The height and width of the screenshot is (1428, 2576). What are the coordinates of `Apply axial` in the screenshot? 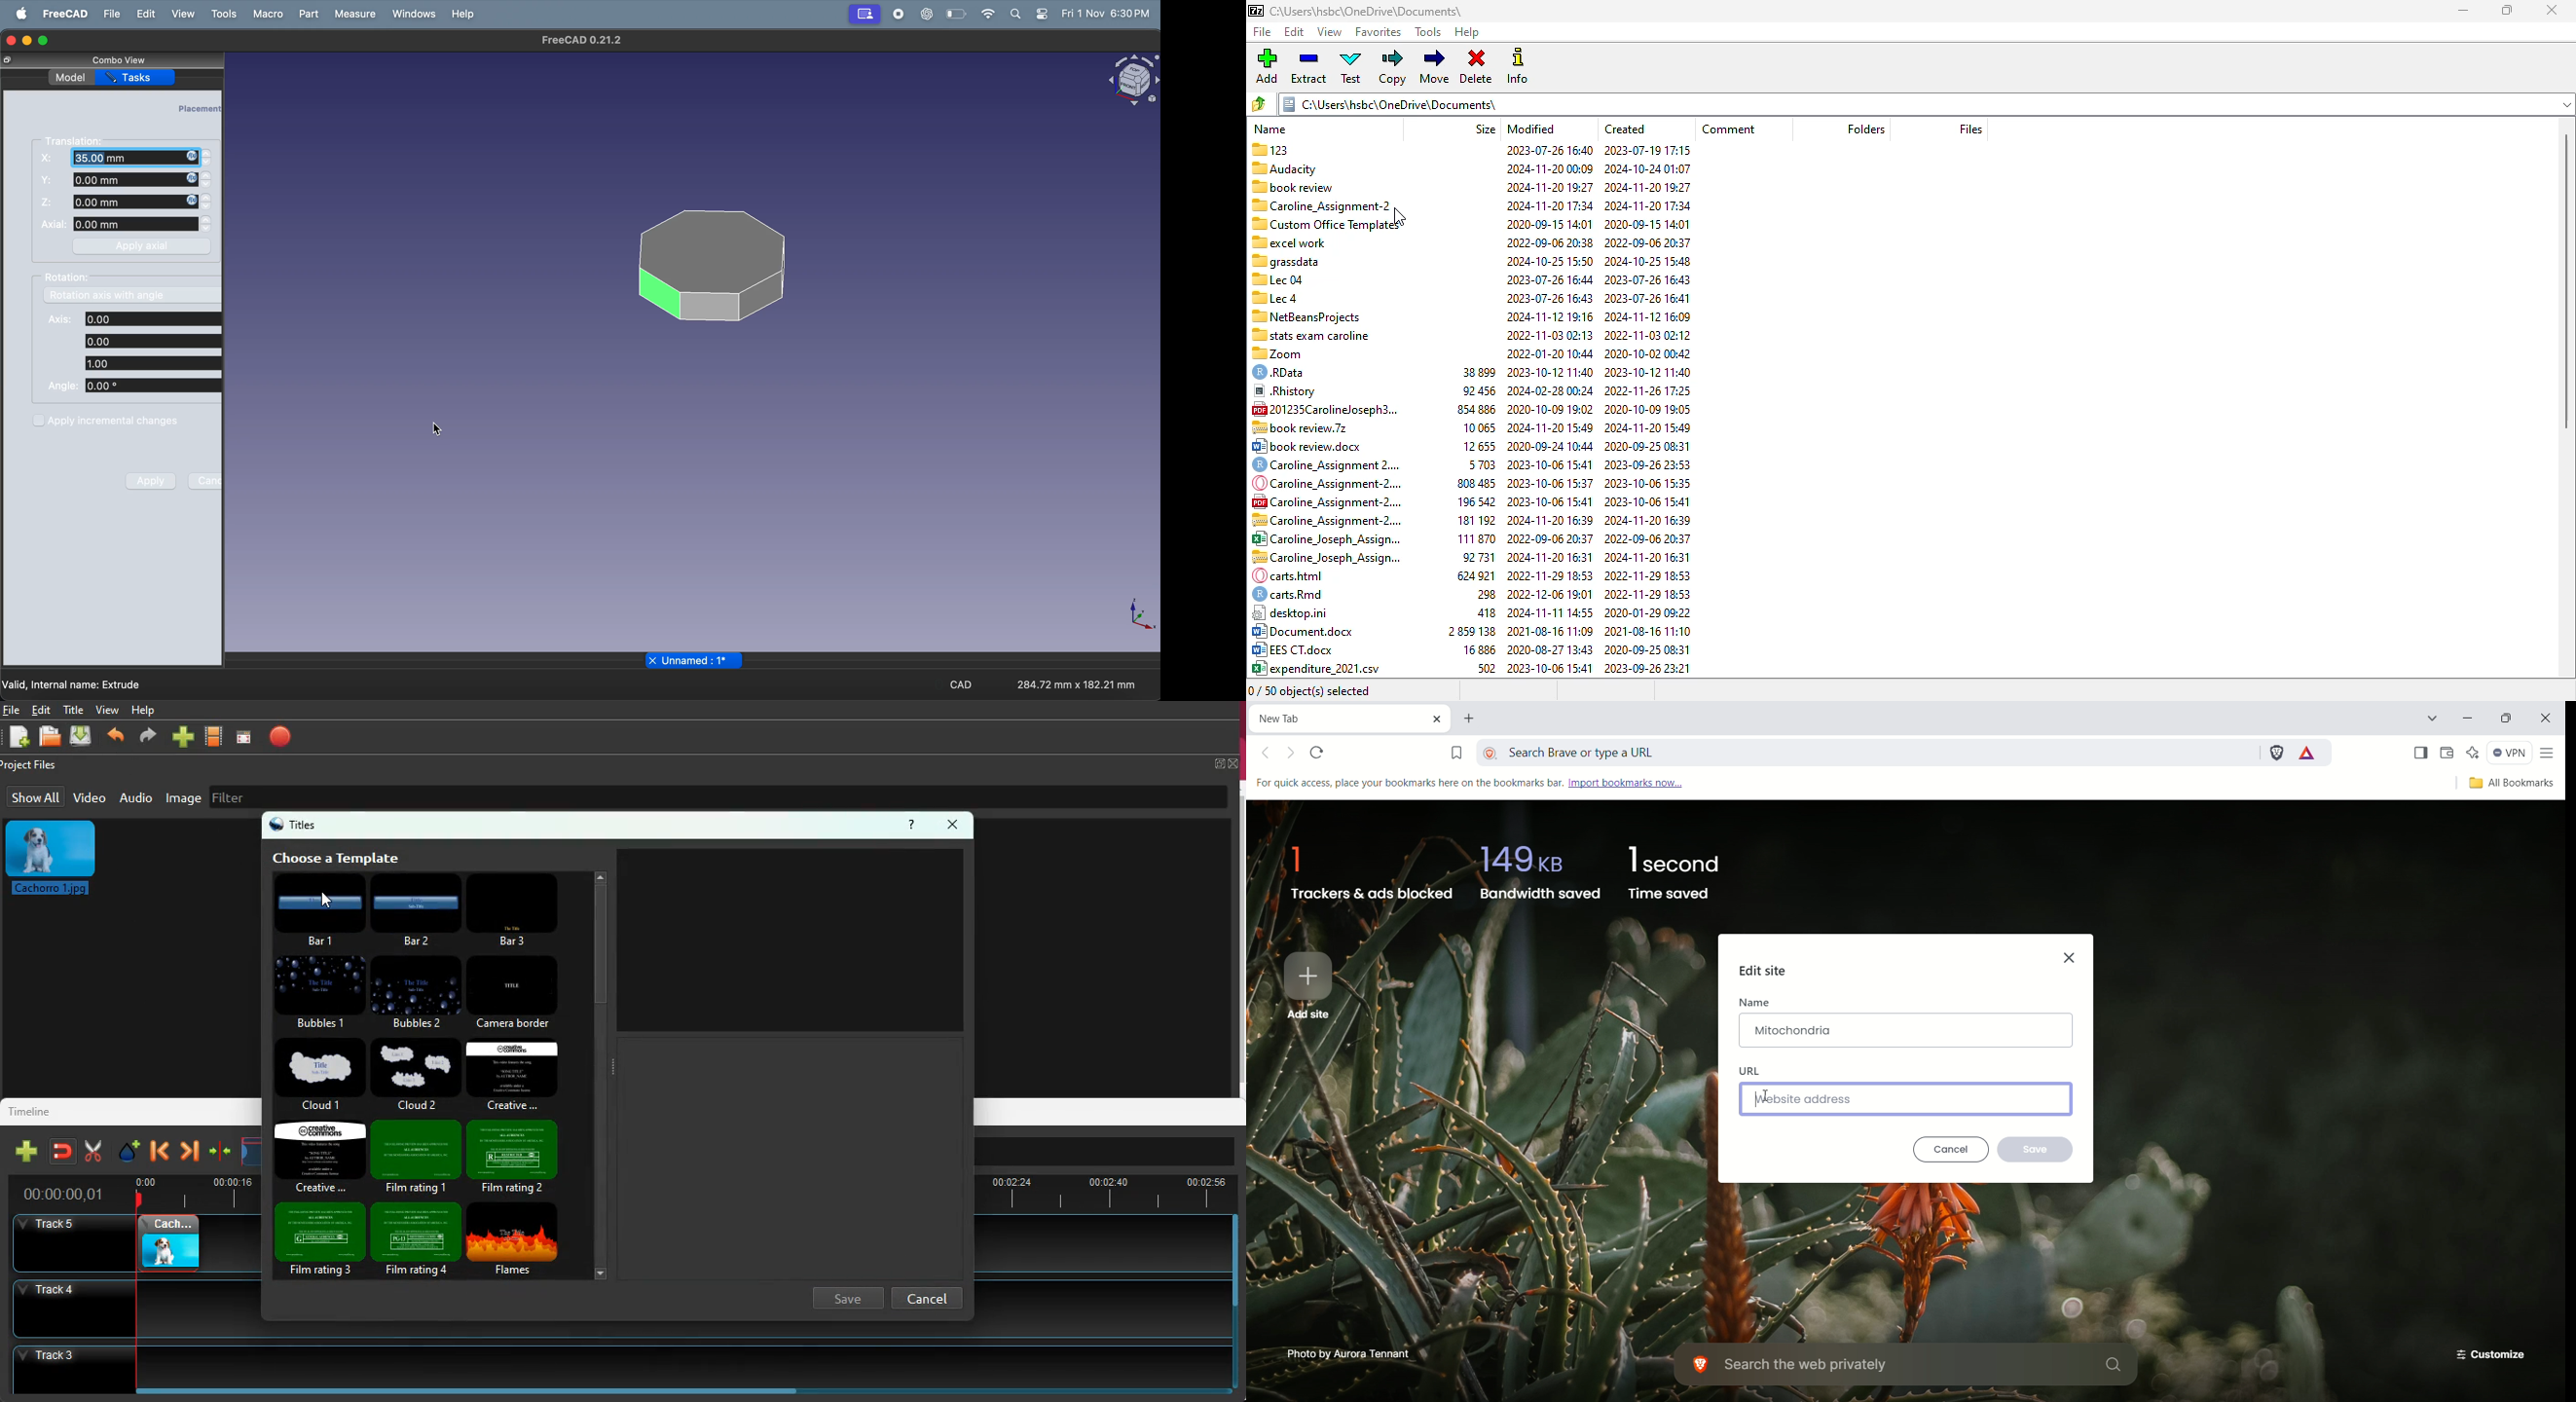 It's located at (145, 246).